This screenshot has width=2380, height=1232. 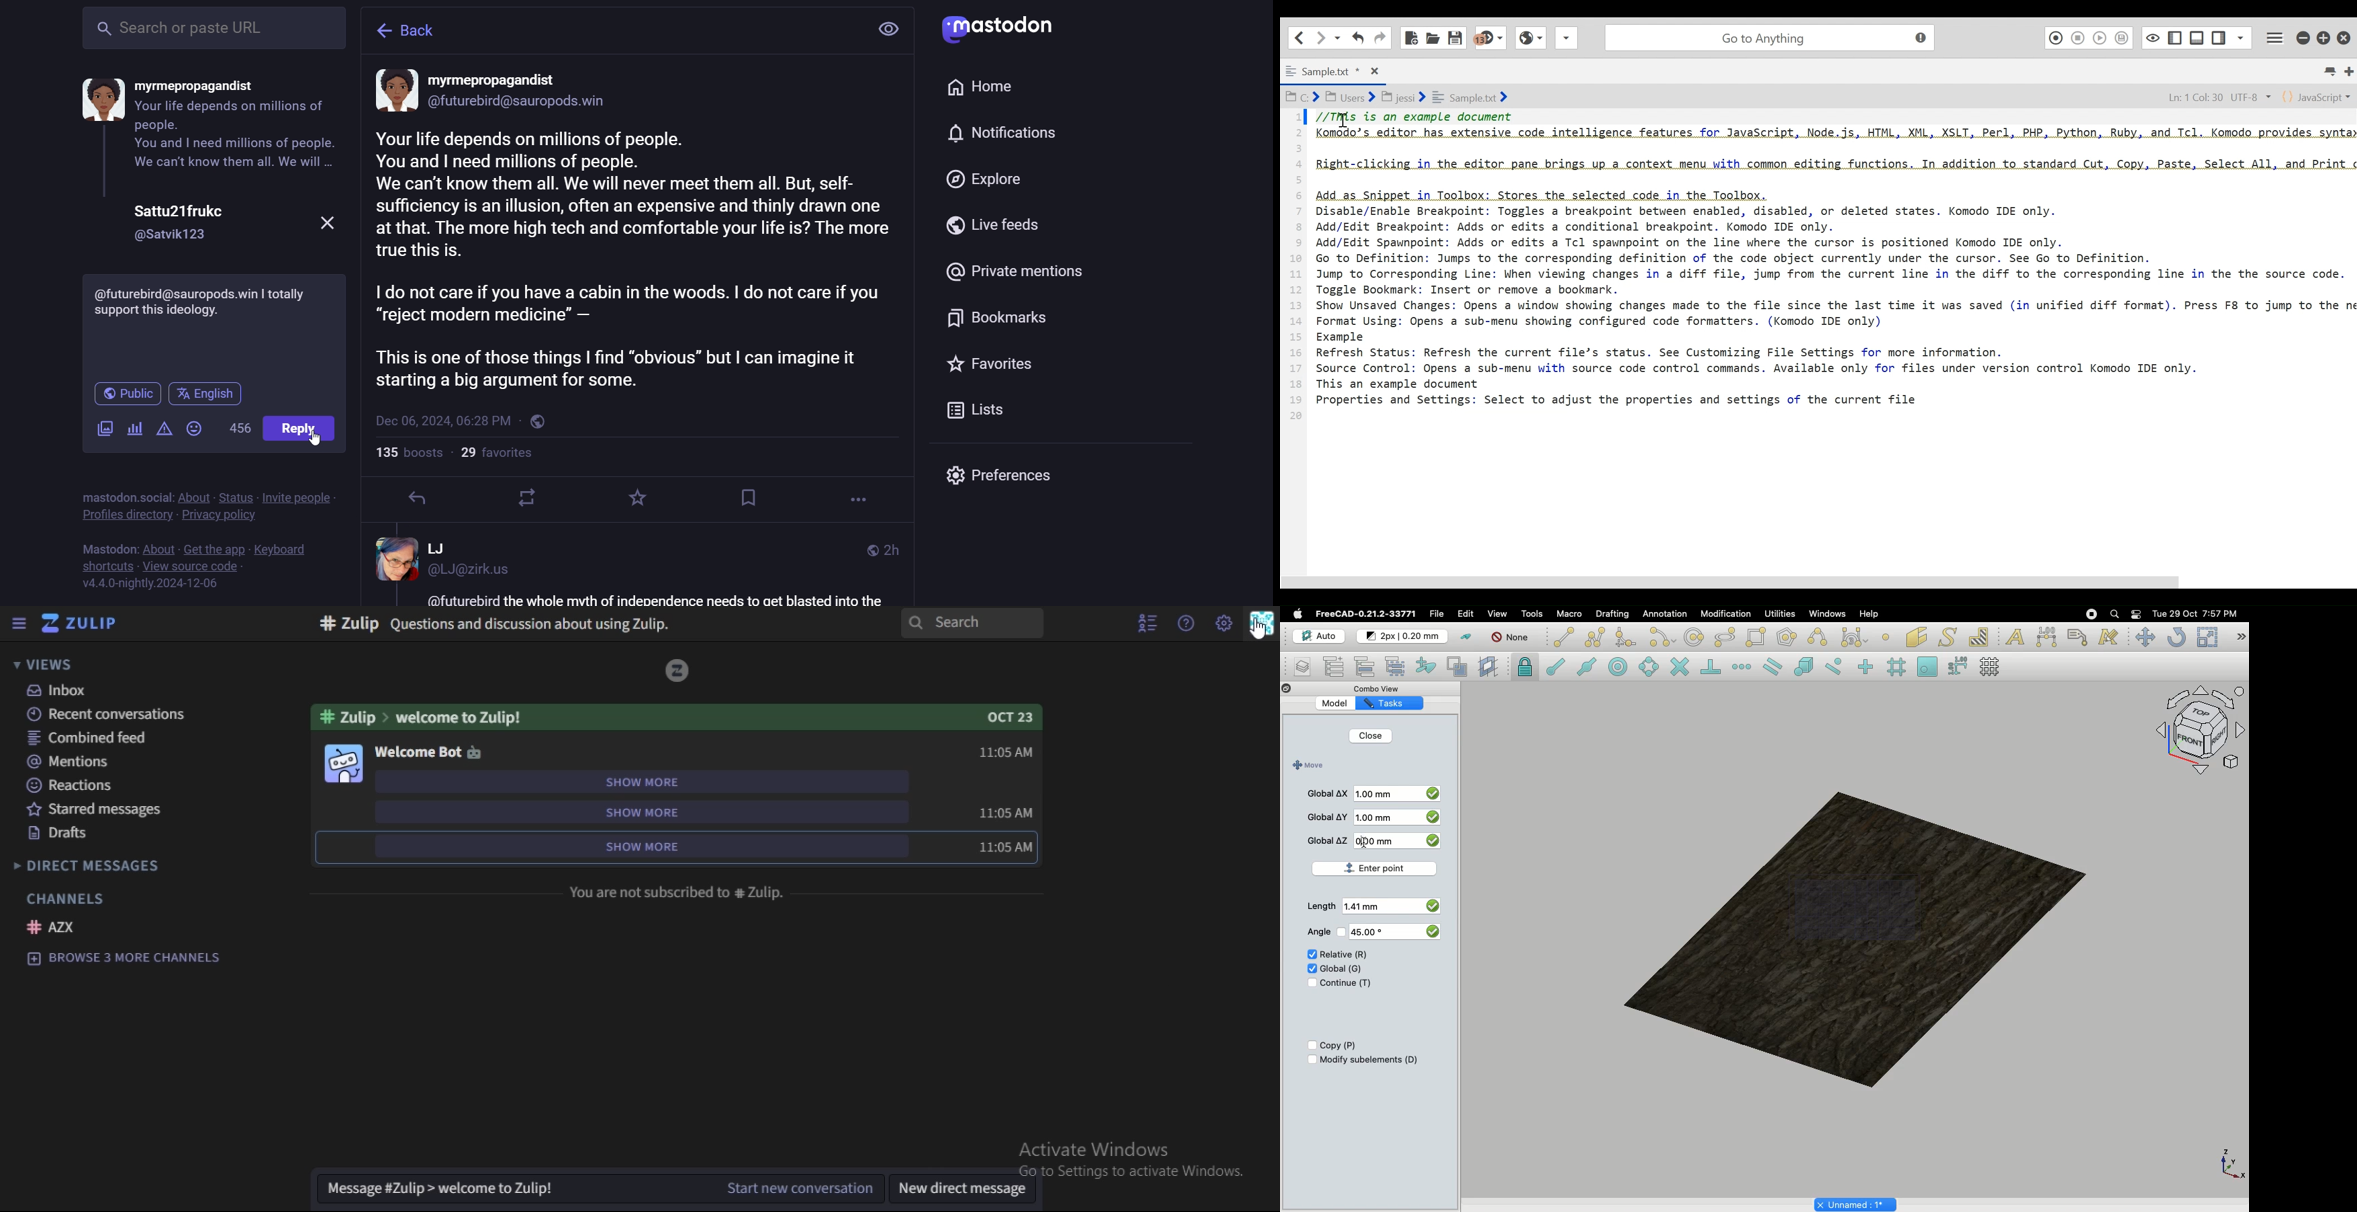 I want to click on List all tabs, so click(x=2333, y=71).